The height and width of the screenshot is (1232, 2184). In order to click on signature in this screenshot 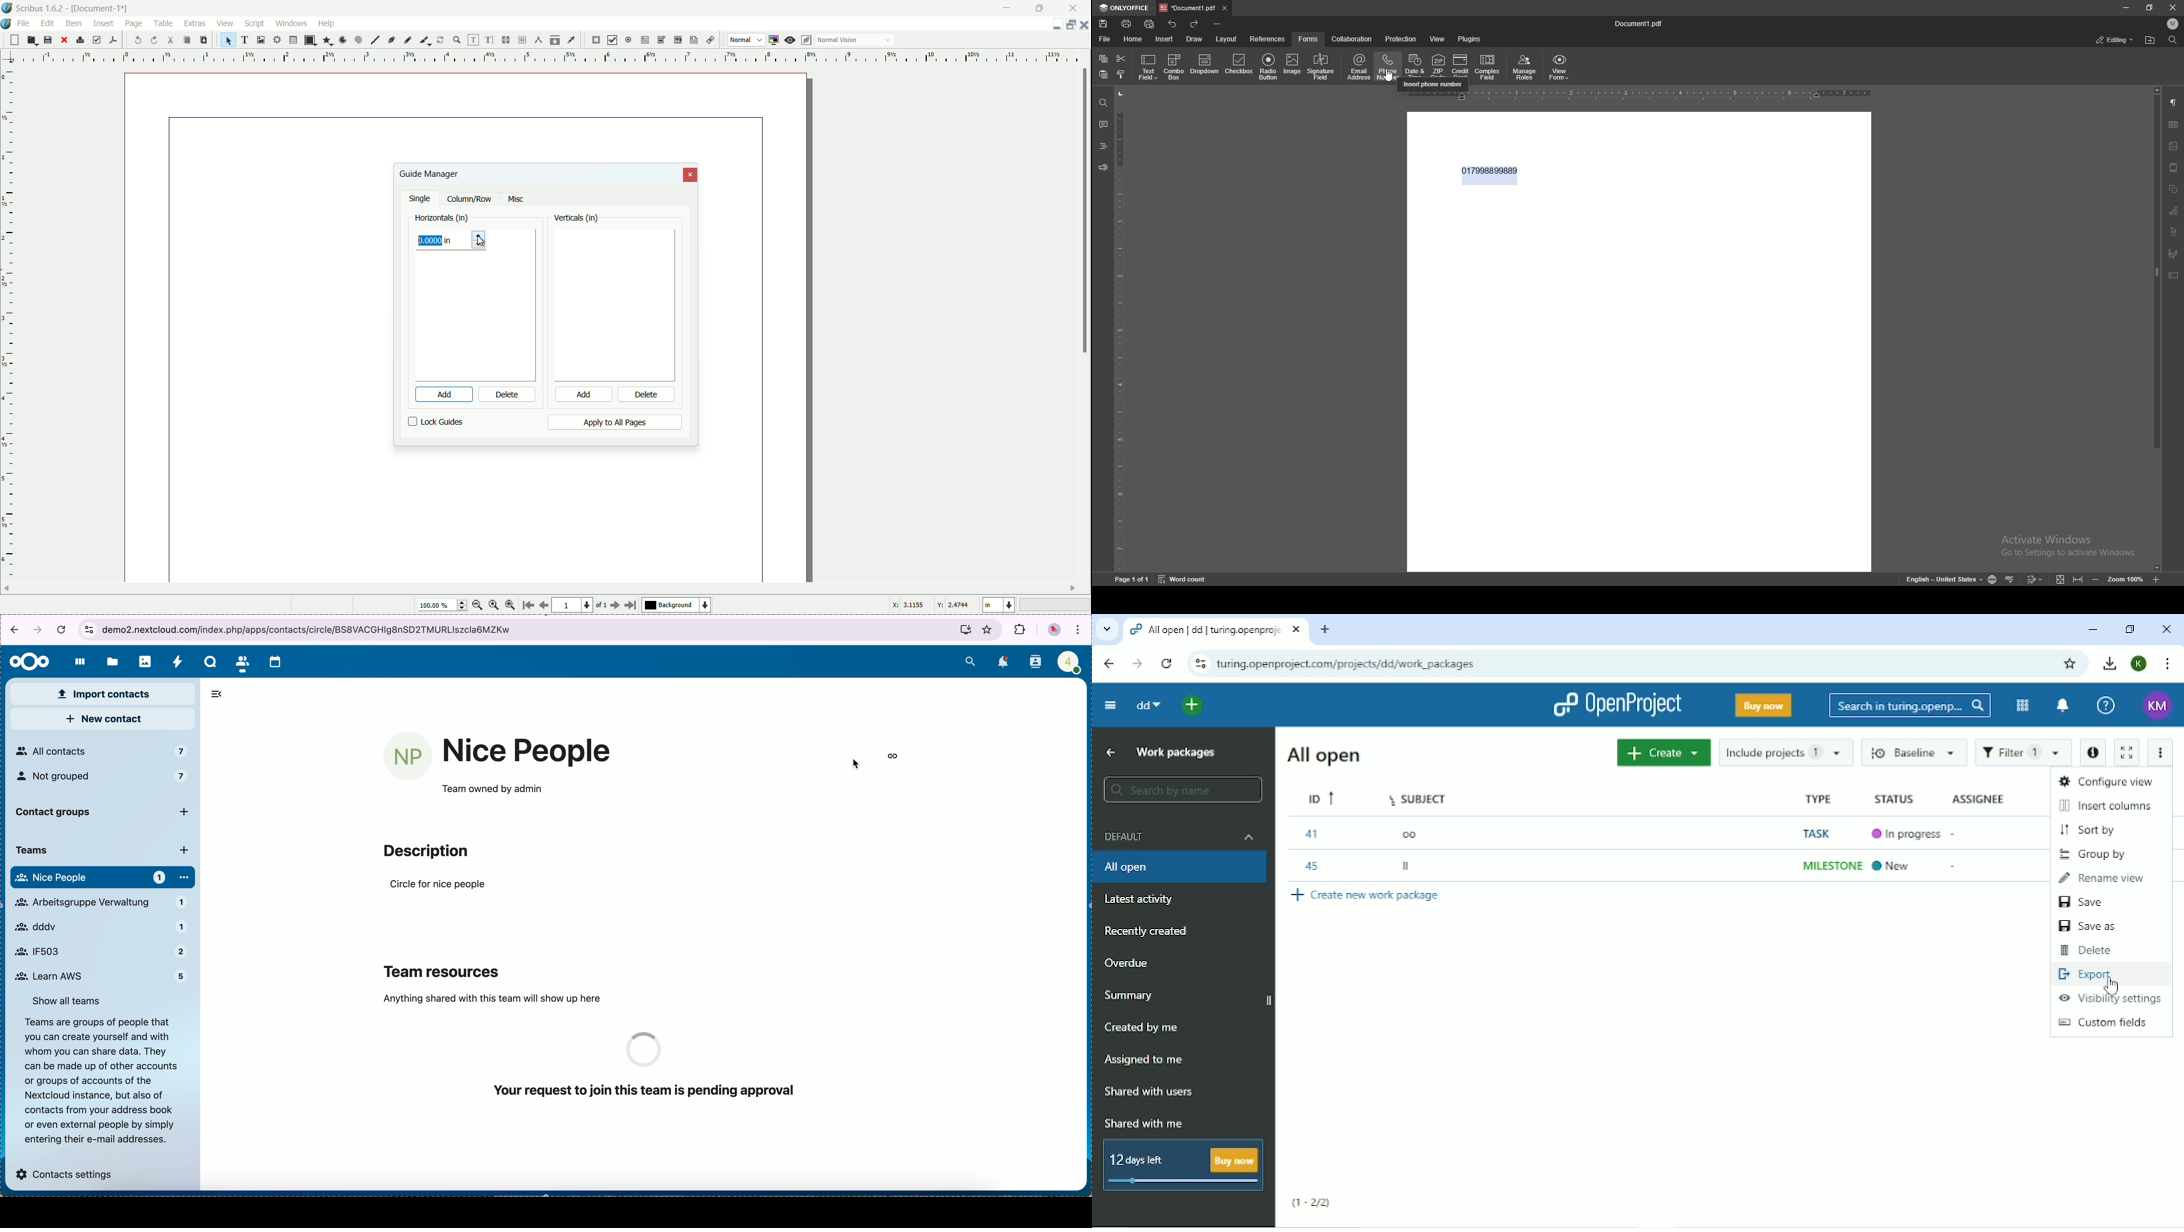, I will do `click(2172, 254)`.